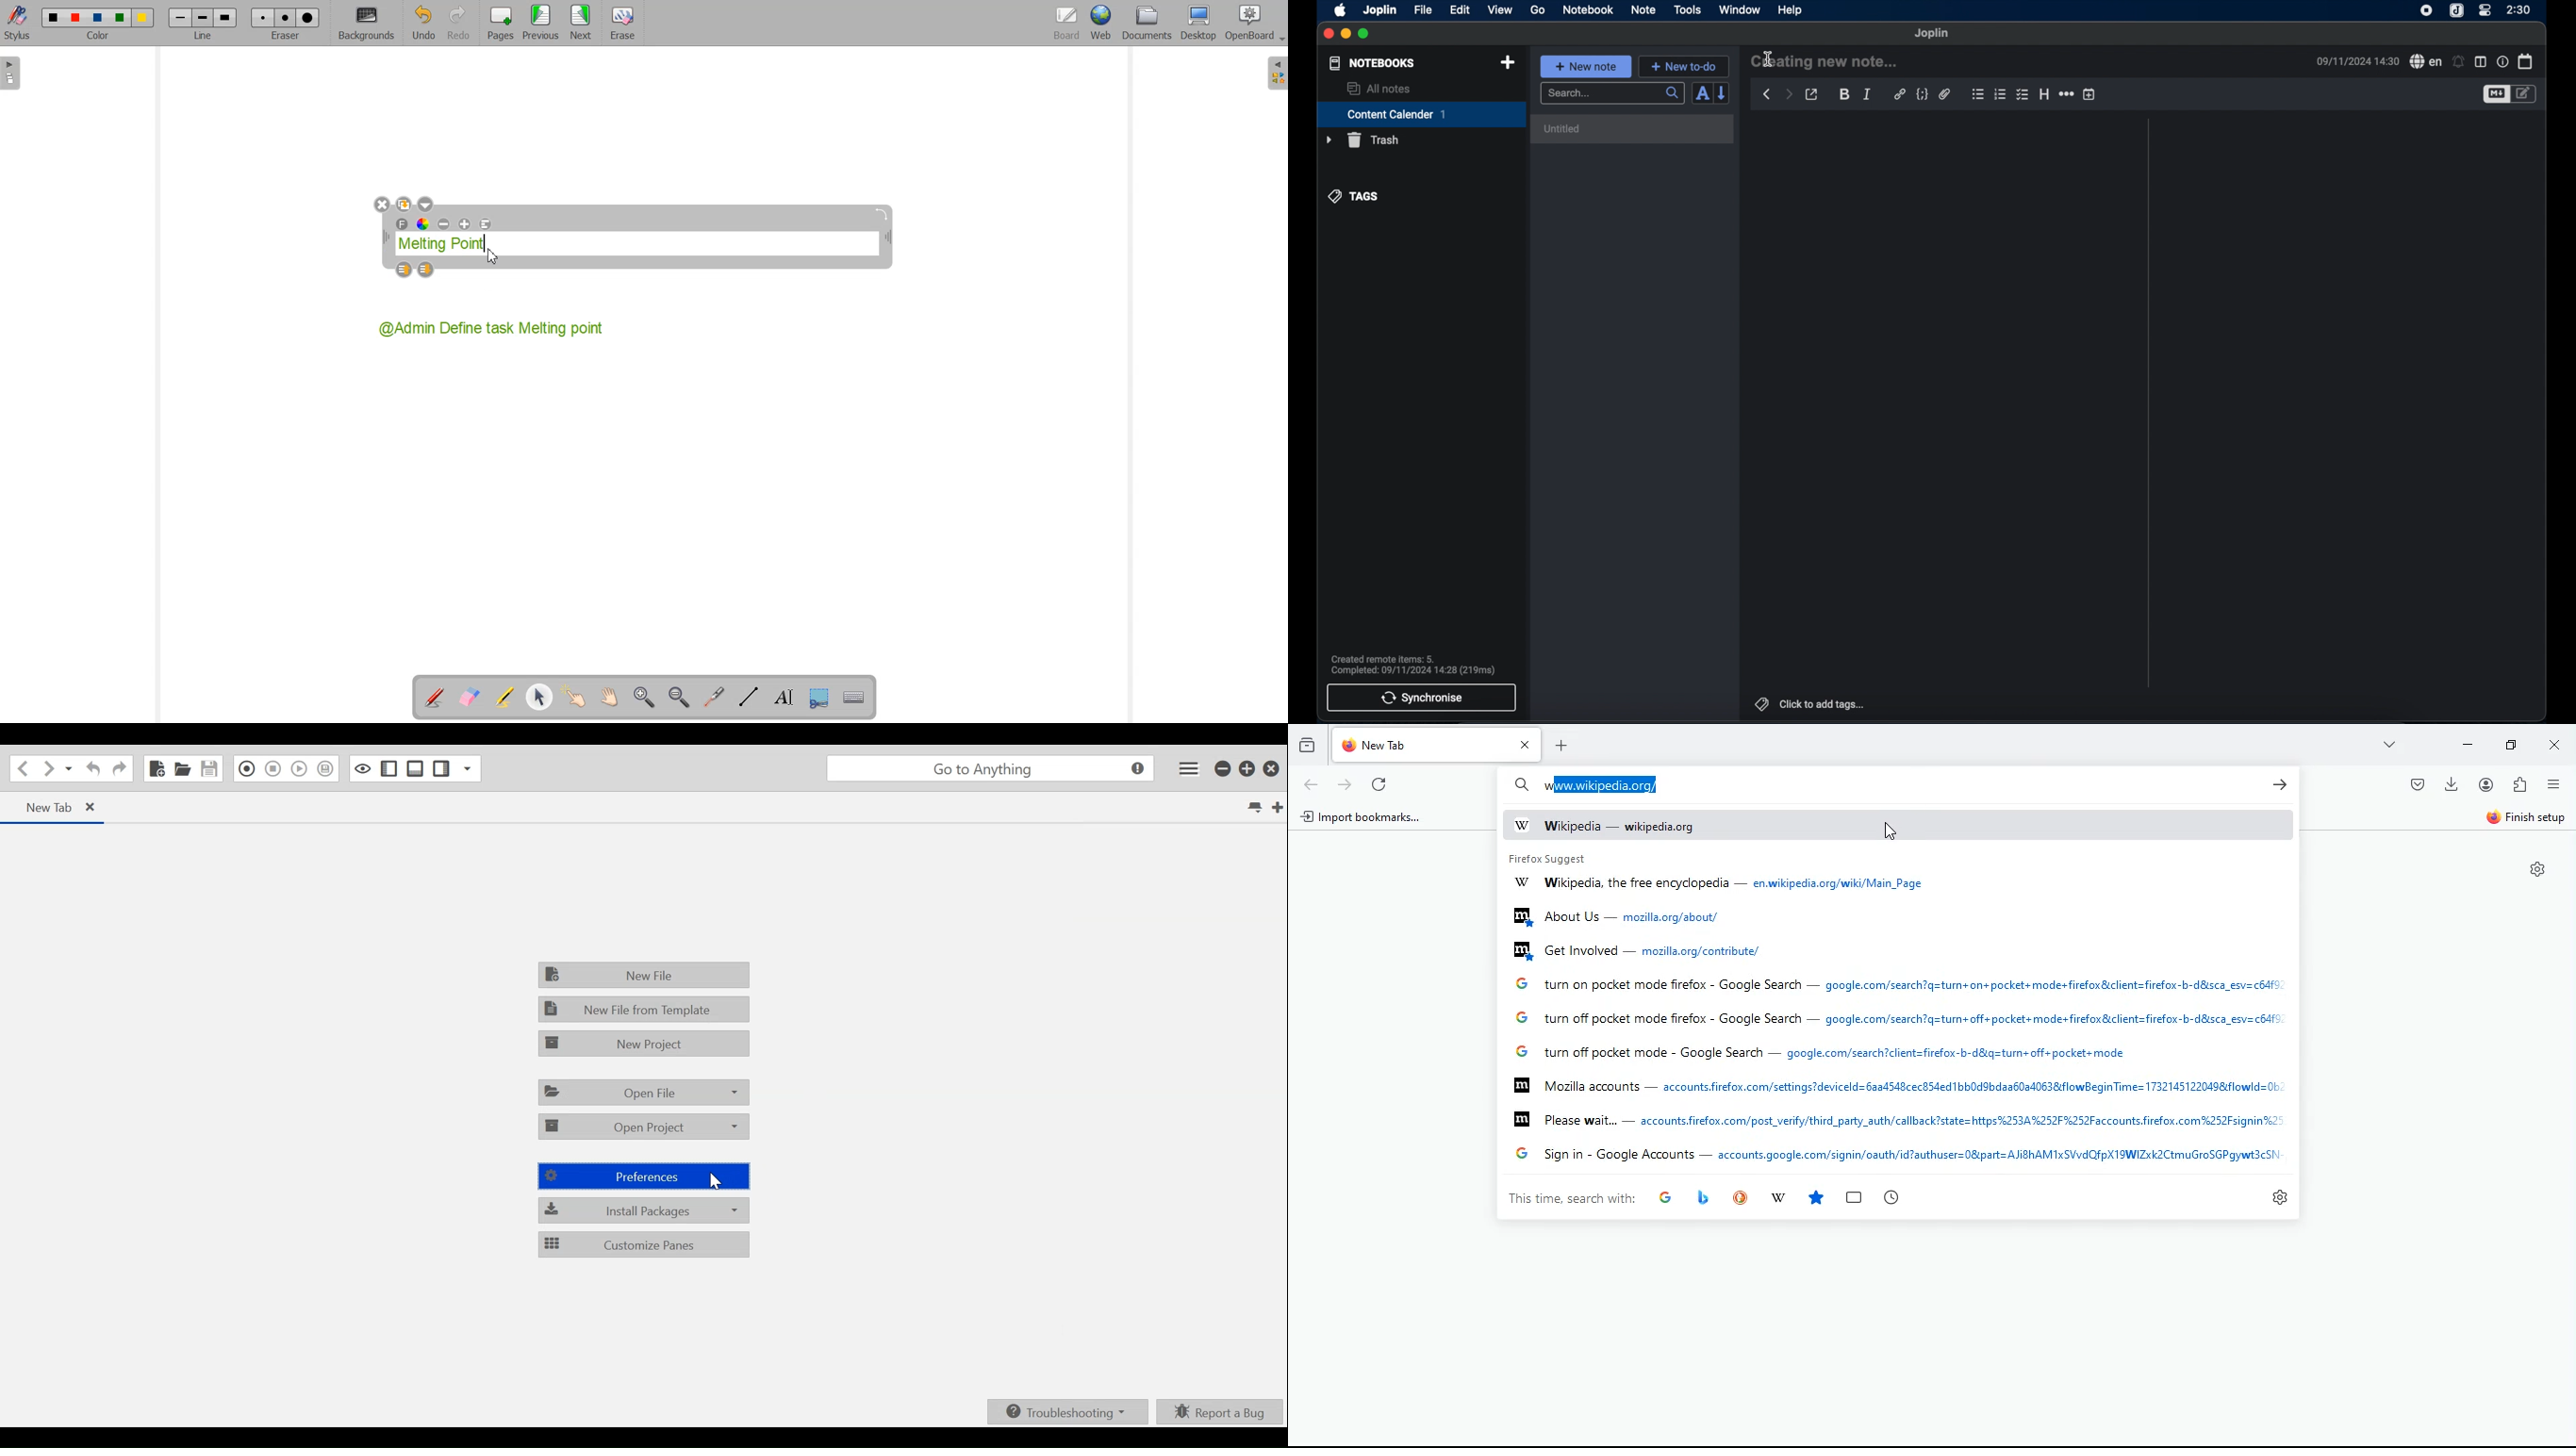 The image size is (2576, 1456). What do you see at coordinates (714, 697) in the screenshot?
I see `Virtual laser Pointer` at bounding box center [714, 697].